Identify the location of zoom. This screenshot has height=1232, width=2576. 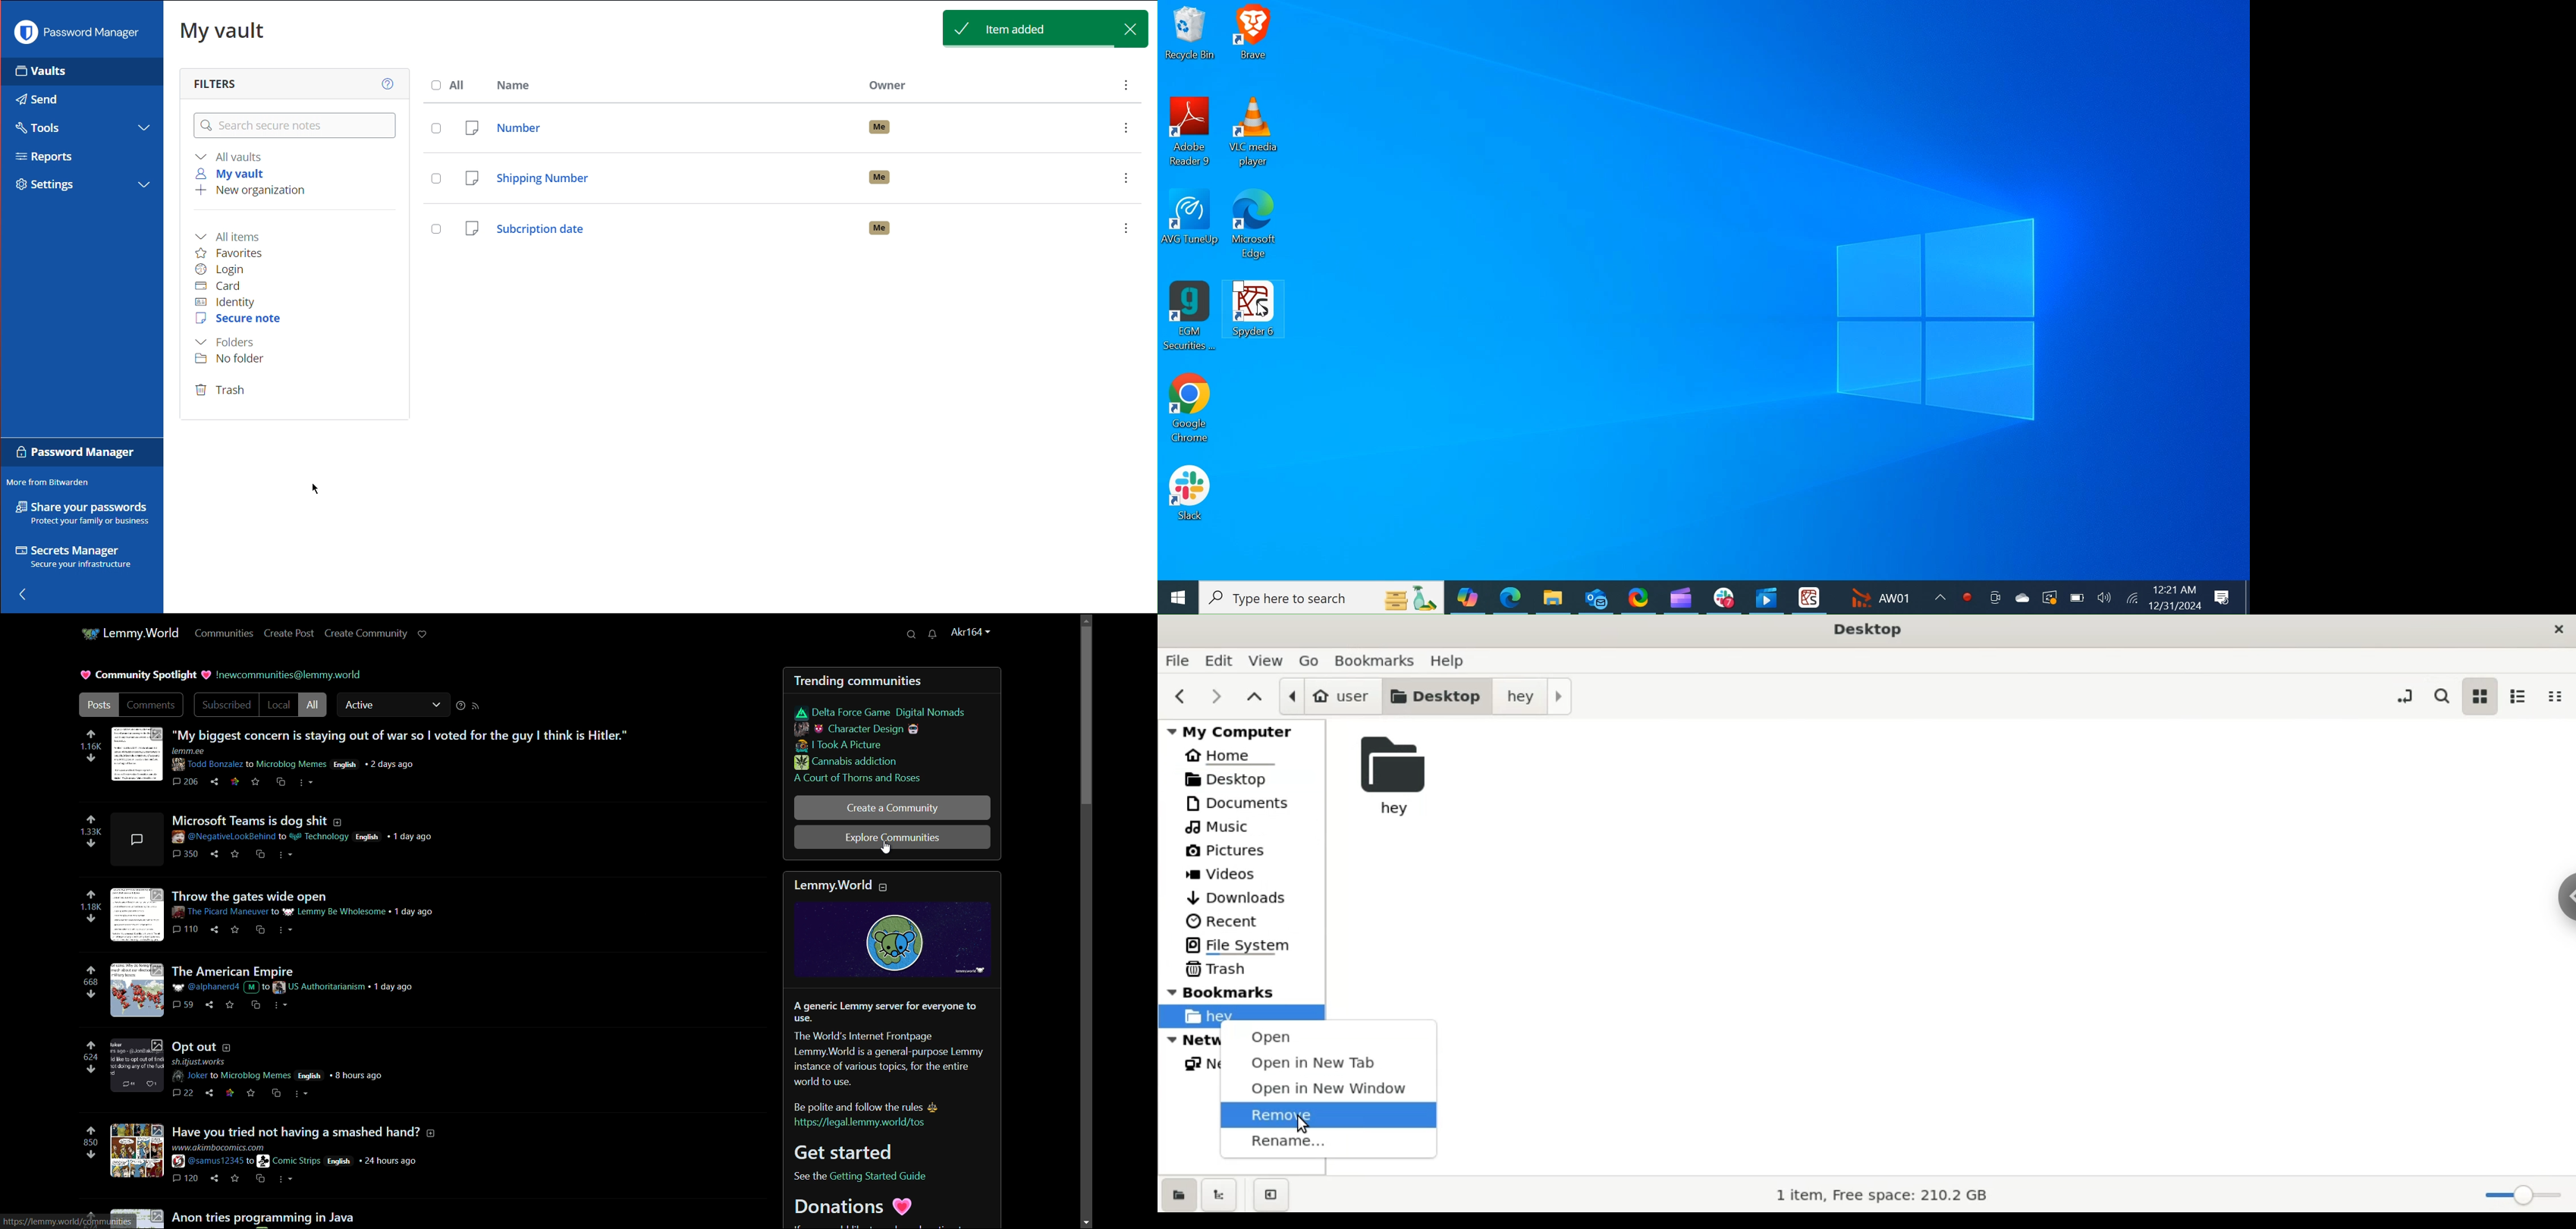
(2523, 1195).